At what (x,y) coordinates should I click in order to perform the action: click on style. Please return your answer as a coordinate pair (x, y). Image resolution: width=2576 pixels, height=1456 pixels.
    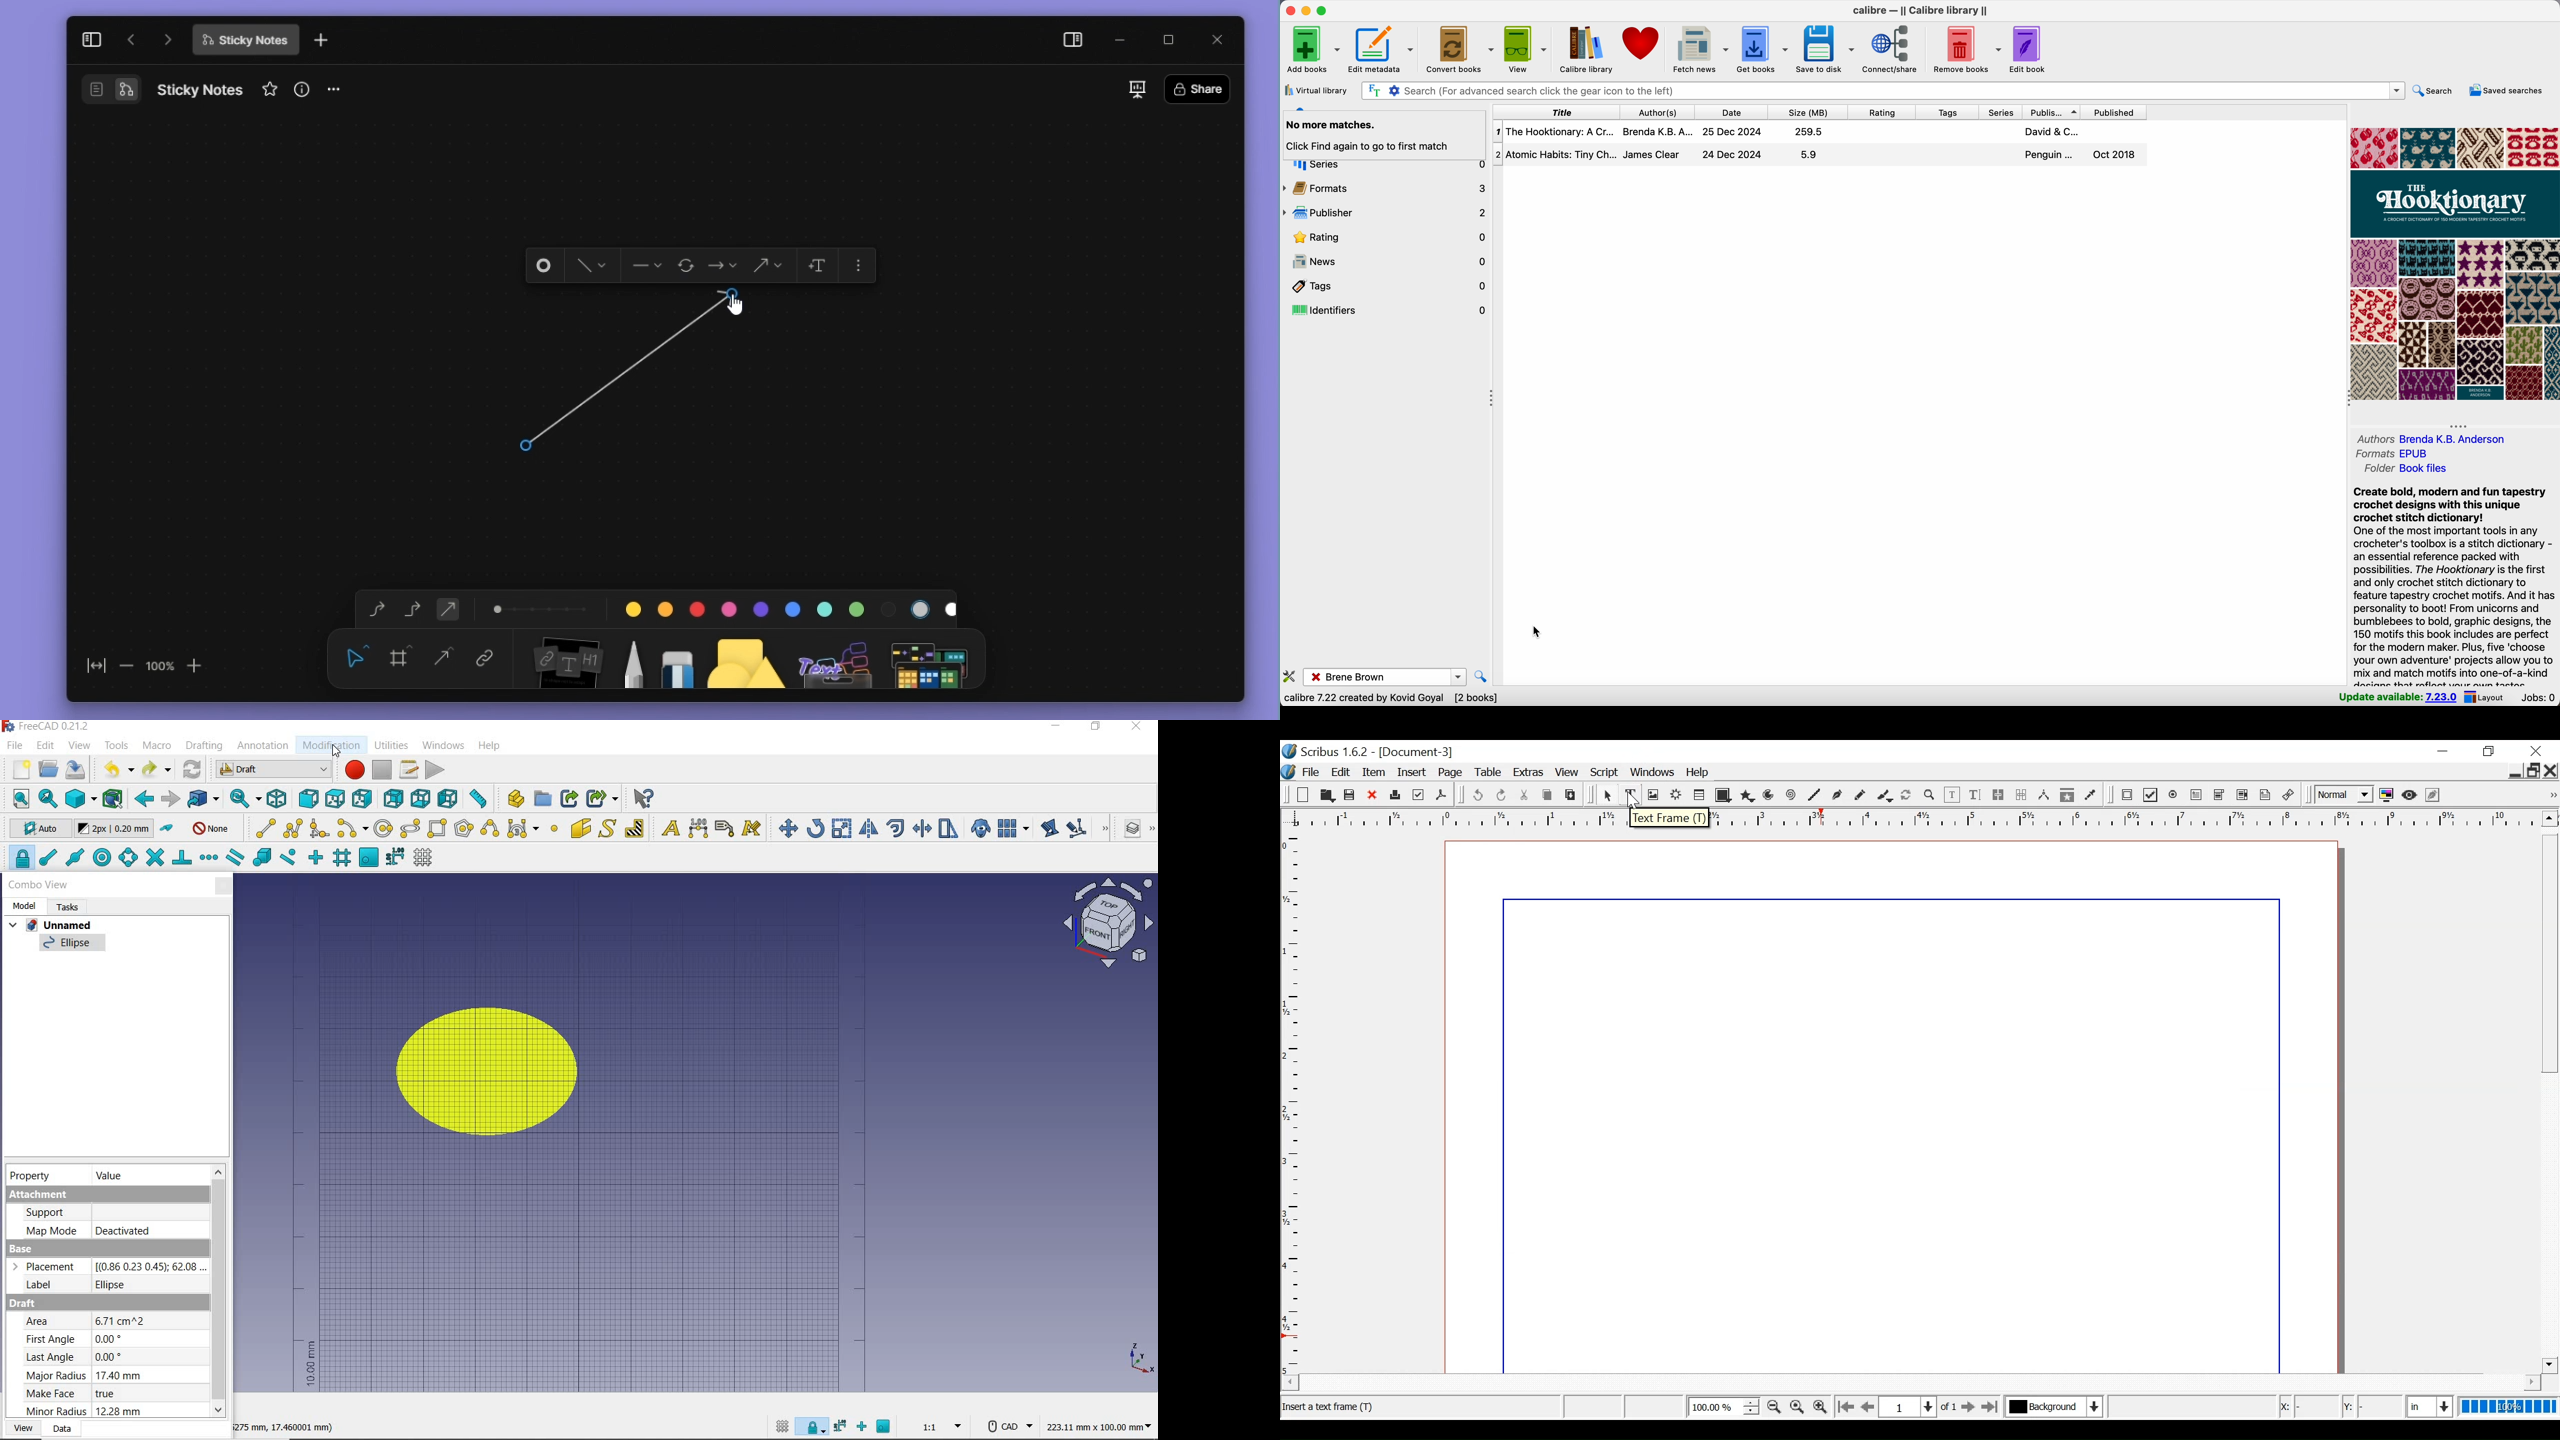
    Looking at the image, I should click on (586, 266).